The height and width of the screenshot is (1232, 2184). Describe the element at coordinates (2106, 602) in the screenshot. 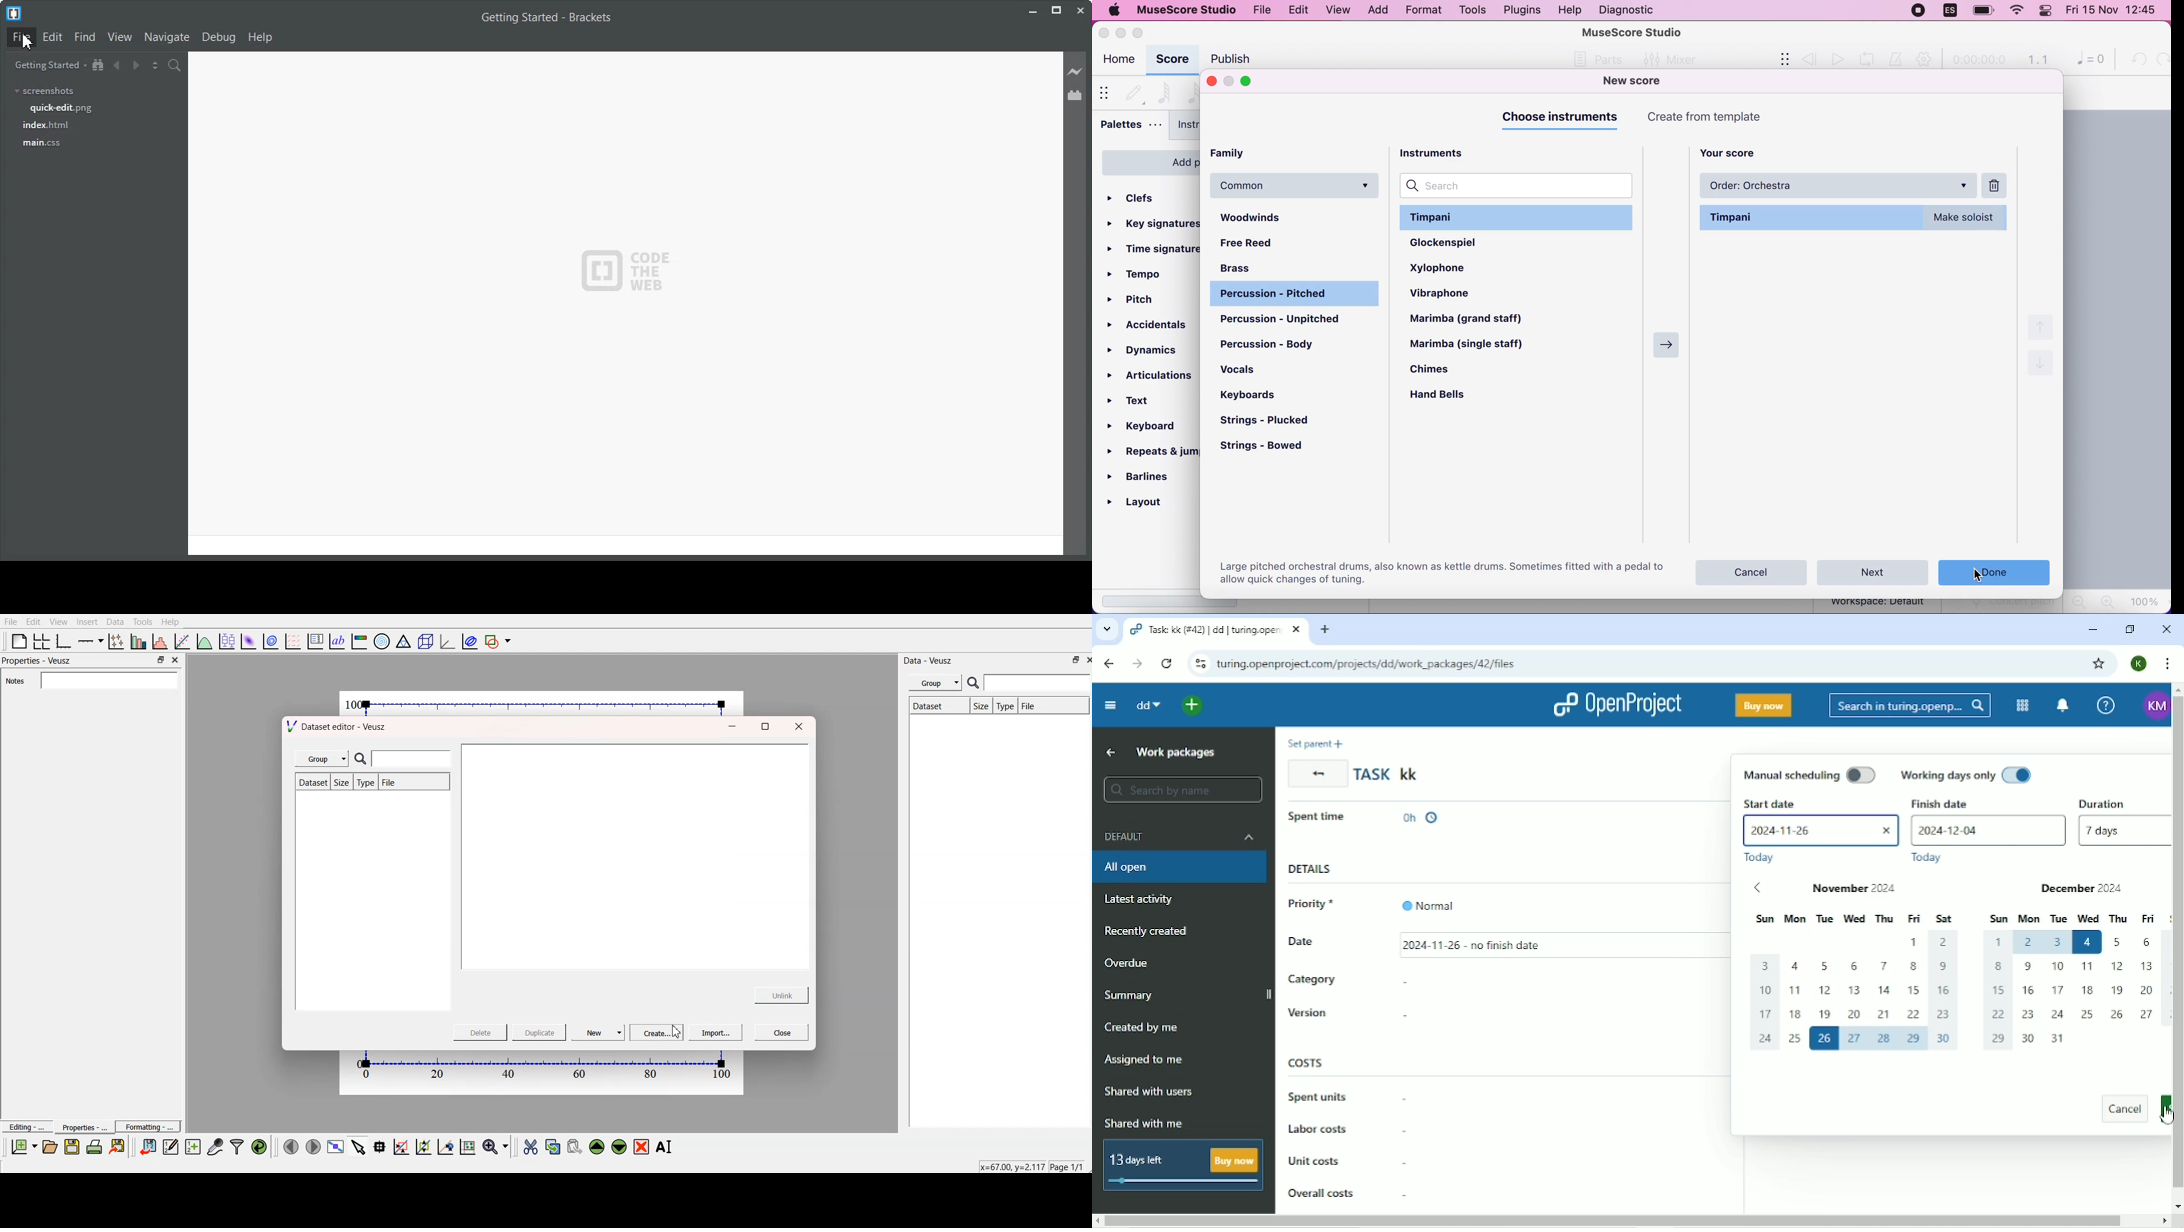

I see `zoom in` at that location.